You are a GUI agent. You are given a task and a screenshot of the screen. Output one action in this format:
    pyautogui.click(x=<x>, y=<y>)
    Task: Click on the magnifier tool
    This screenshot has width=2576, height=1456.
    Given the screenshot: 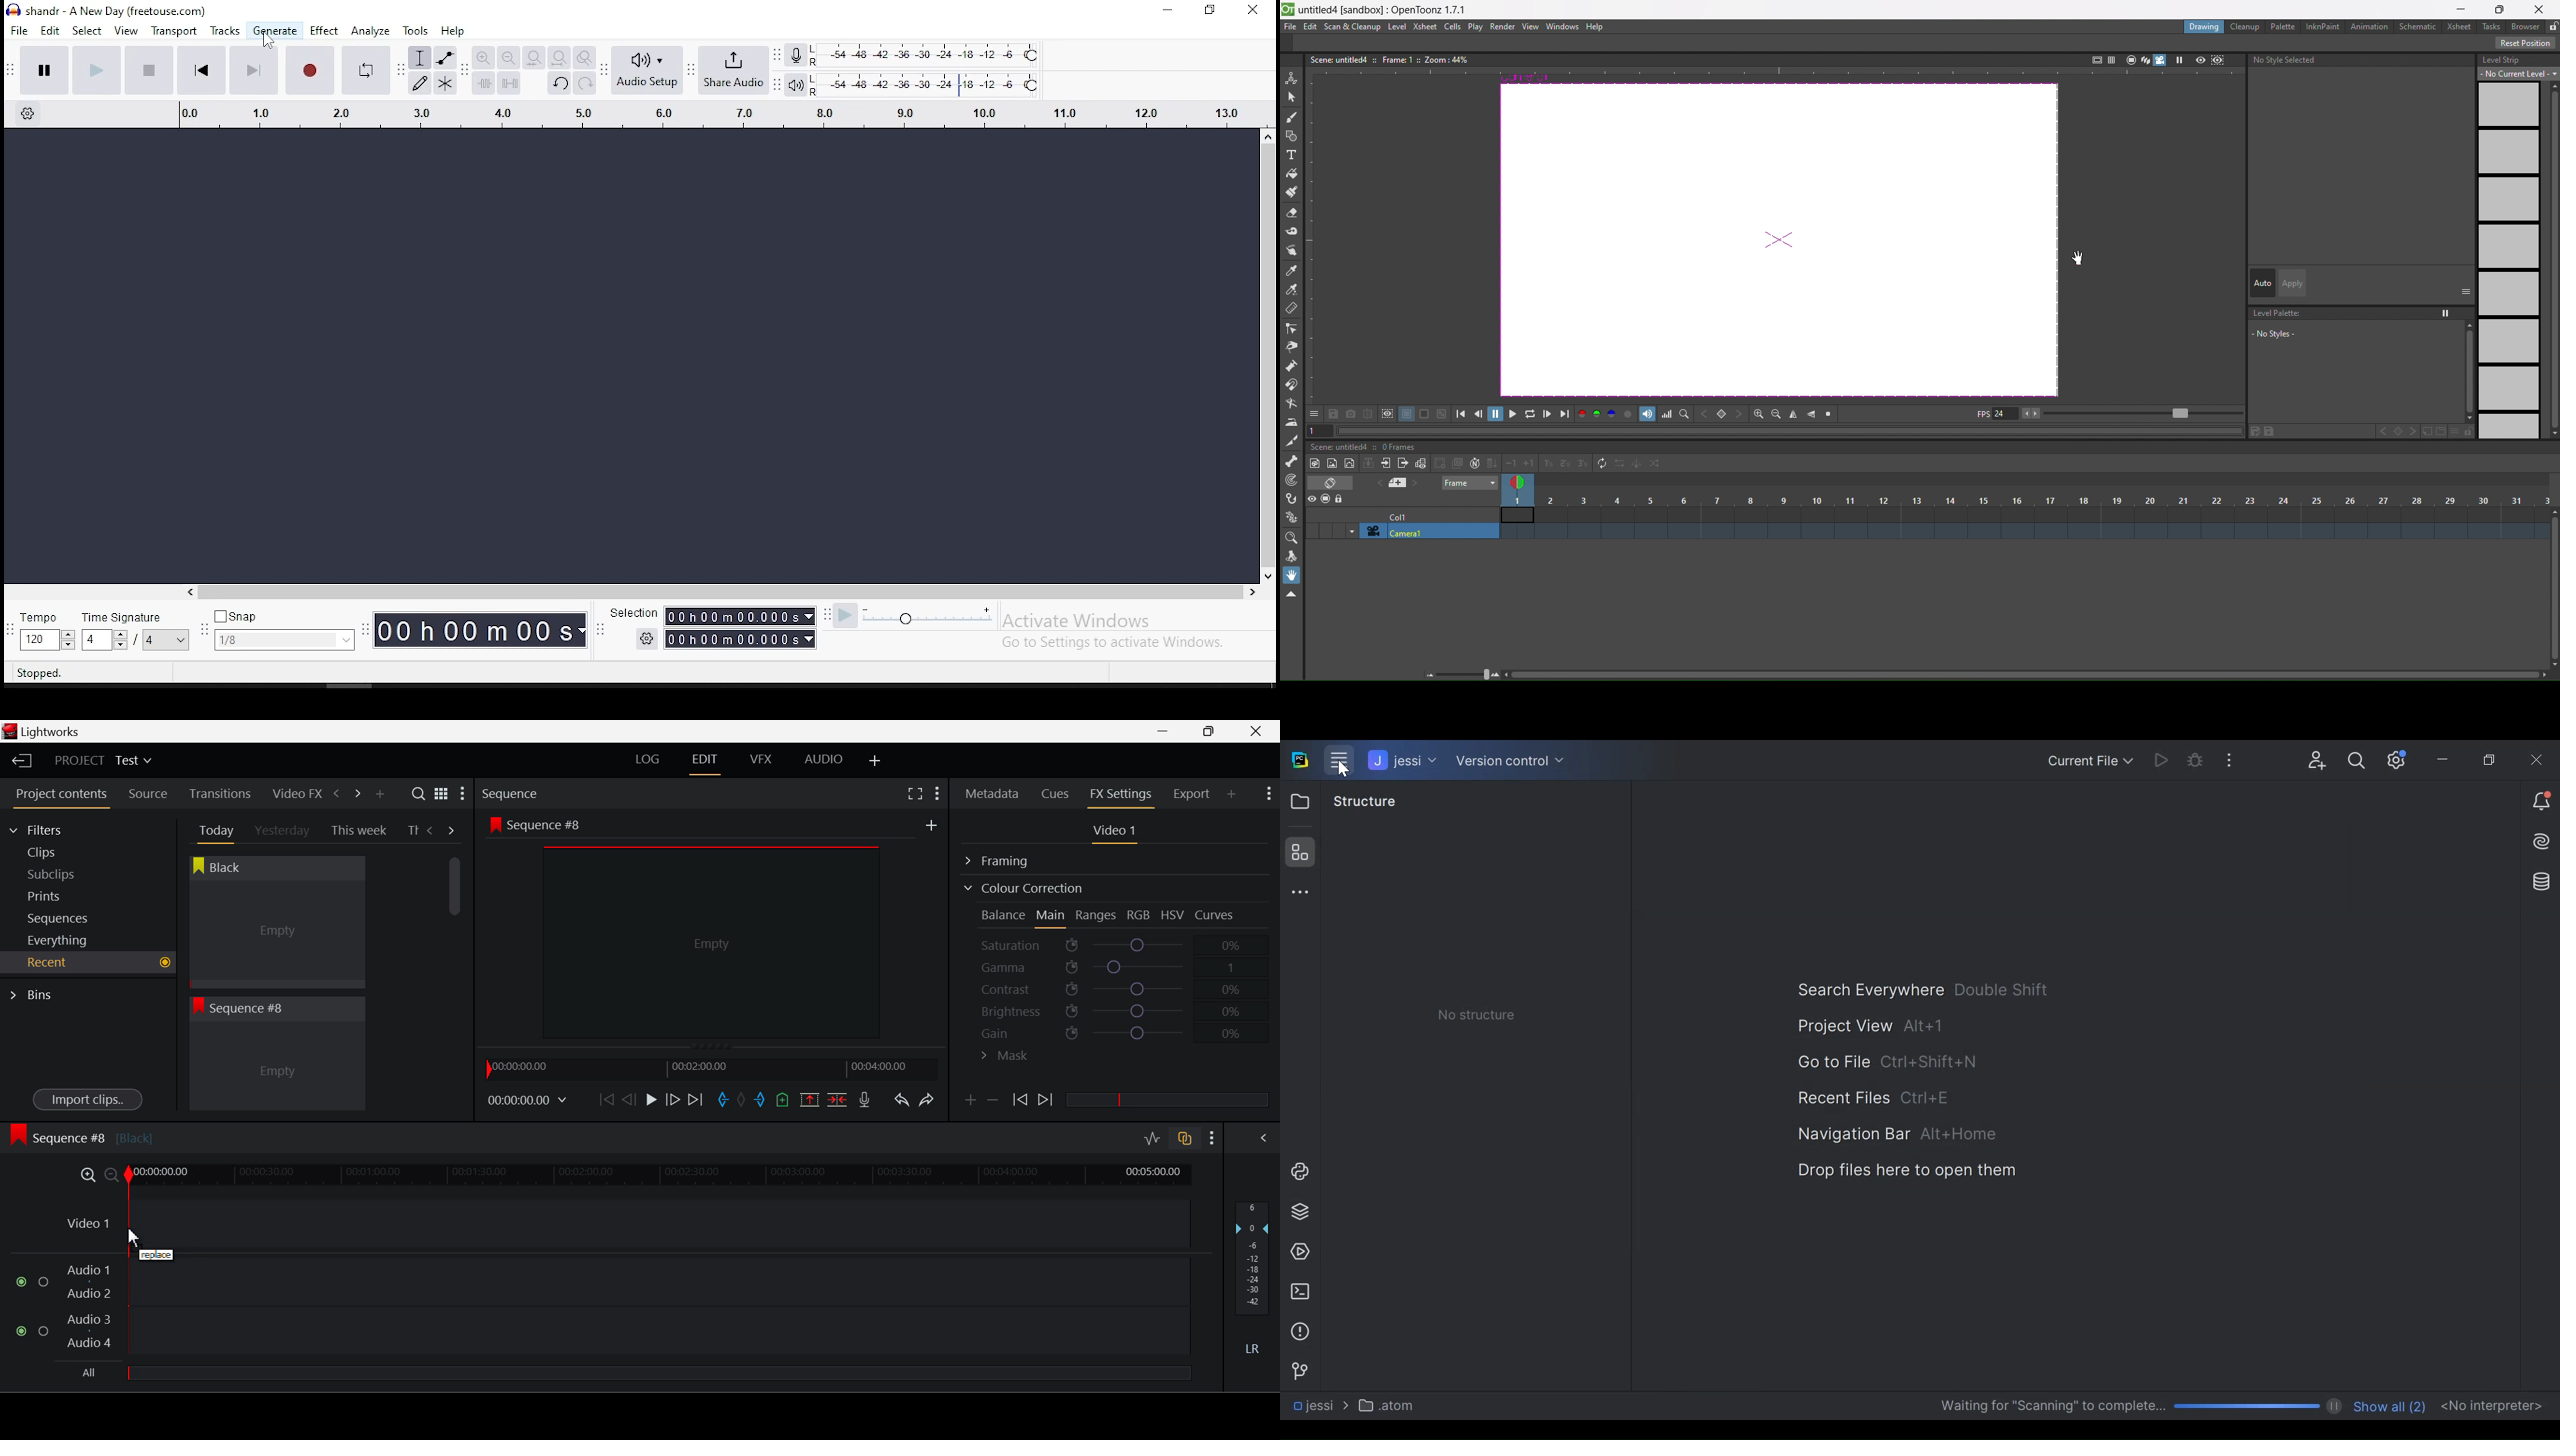 What is the action you would take?
    pyautogui.click(x=1294, y=538)
    